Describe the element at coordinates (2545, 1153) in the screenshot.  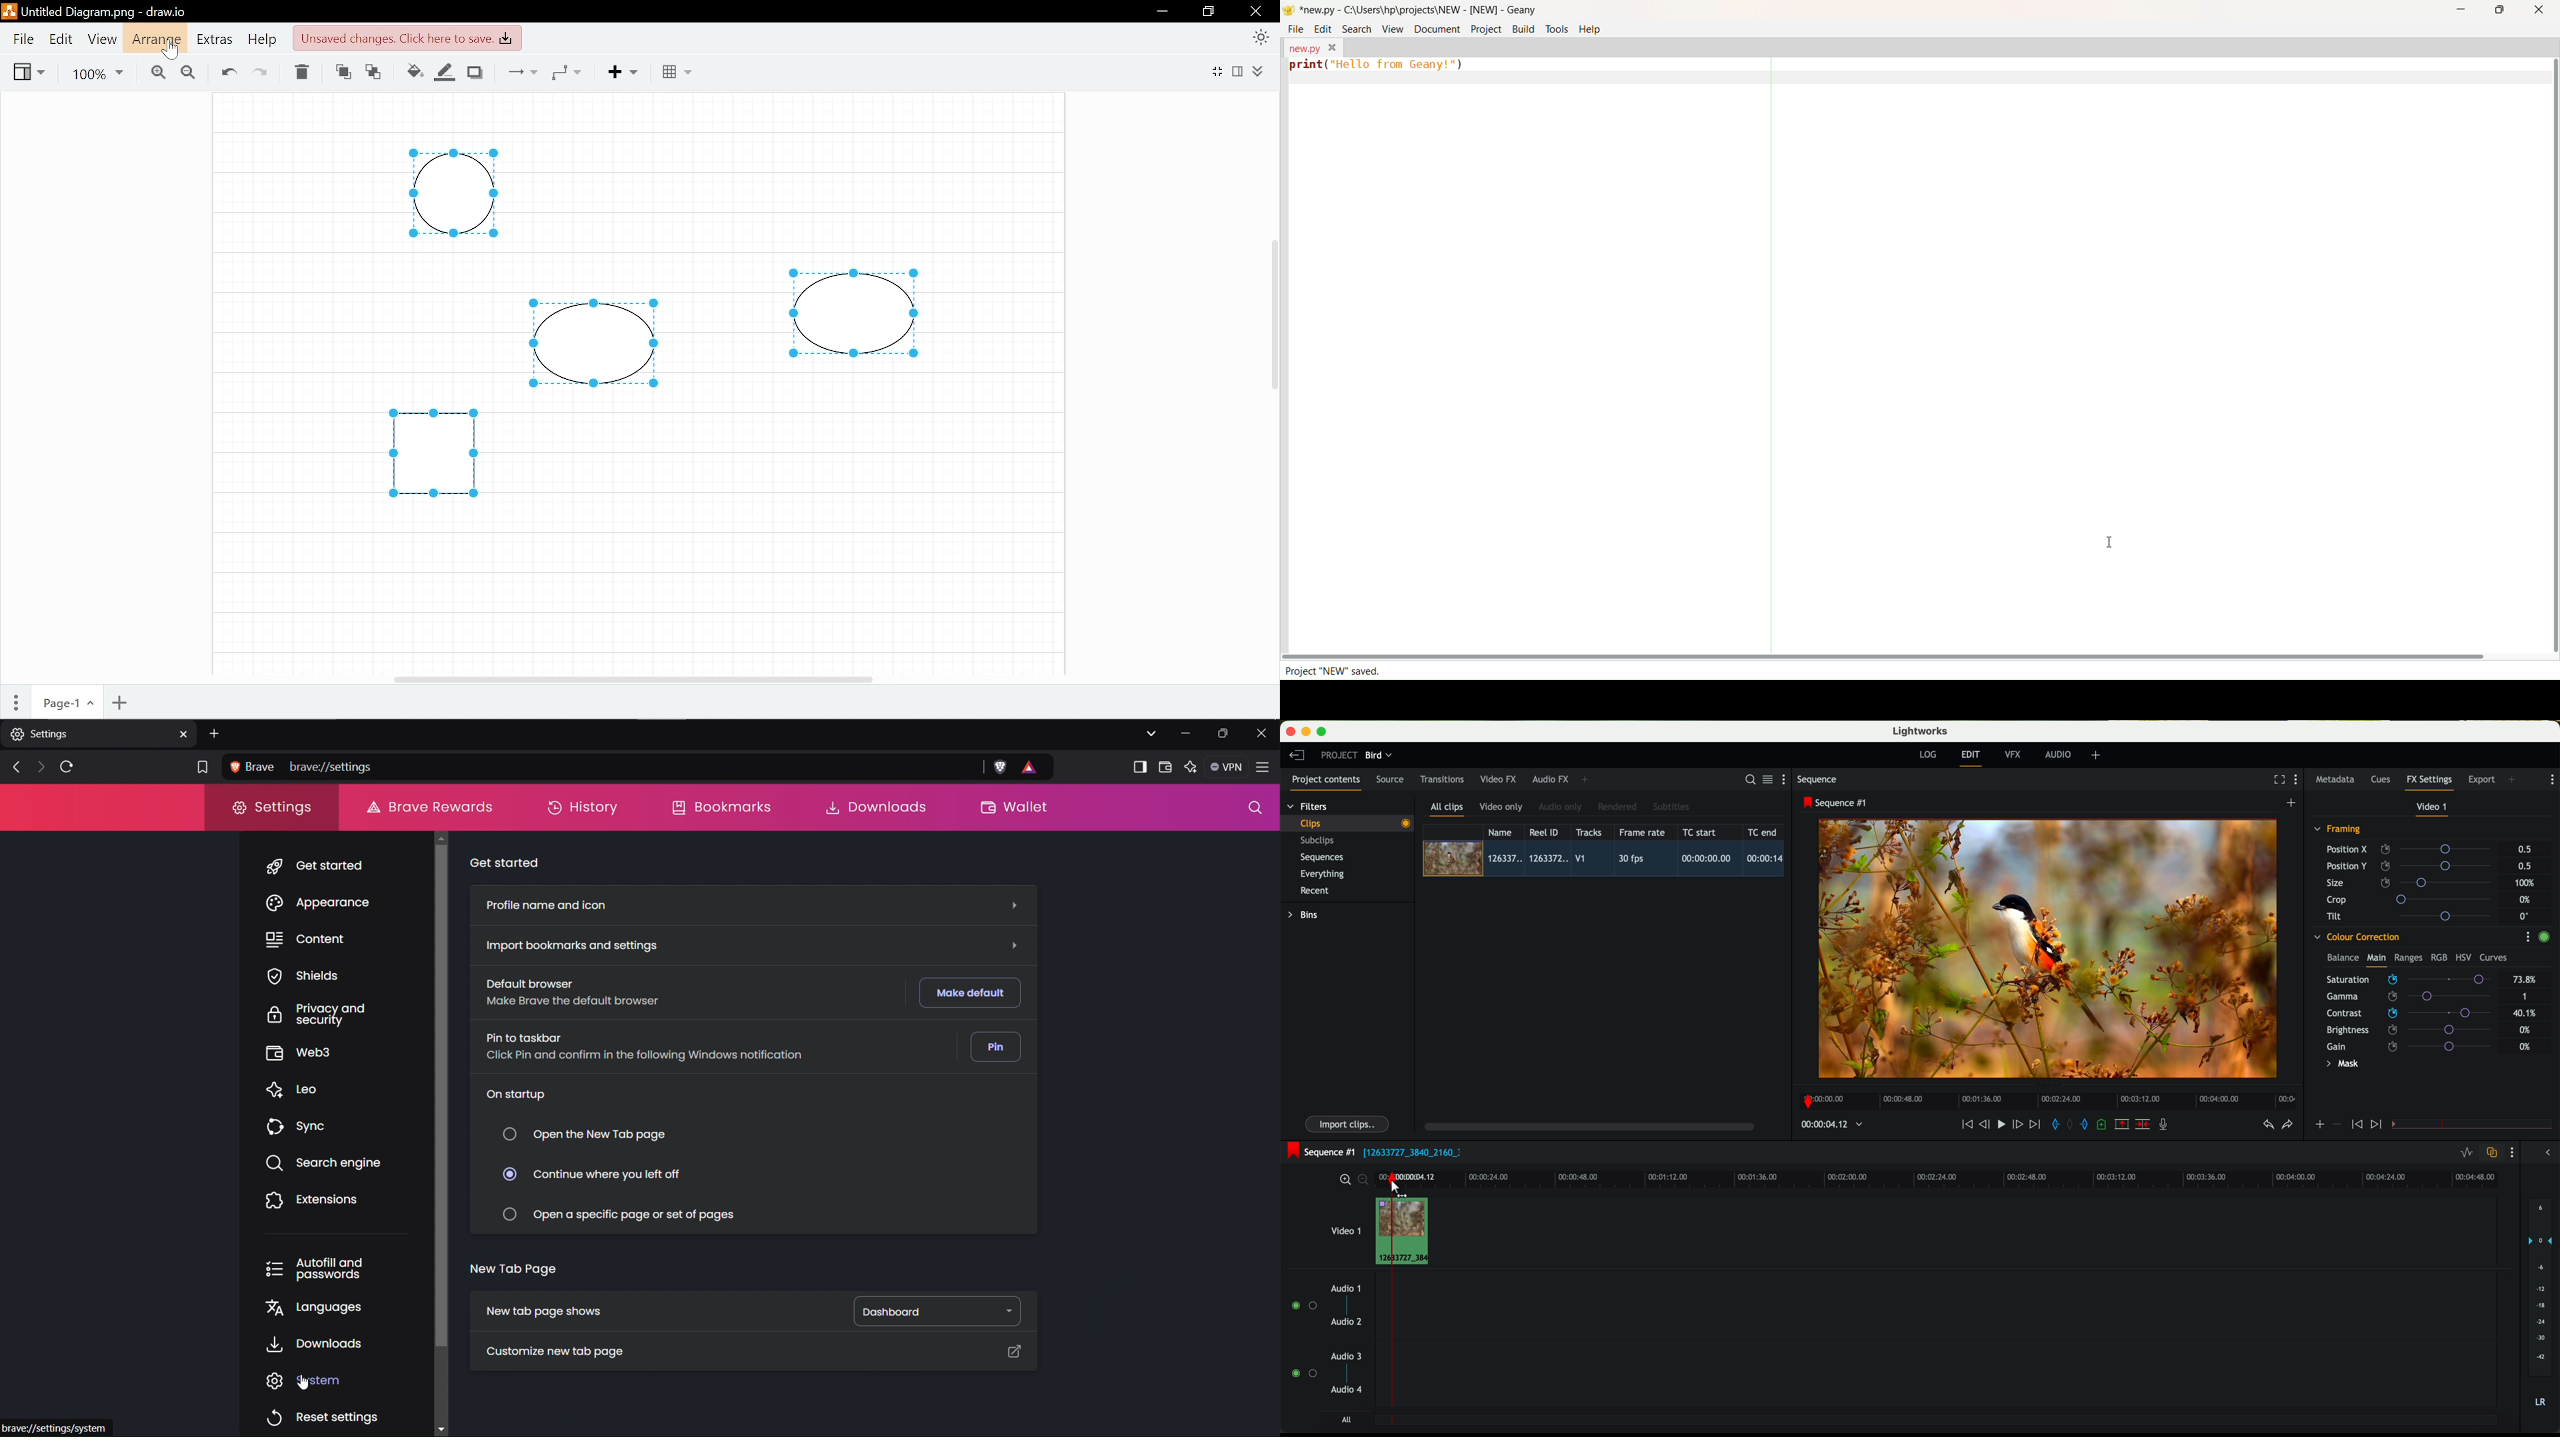
I see `show/hide the full audio mix` at that location.